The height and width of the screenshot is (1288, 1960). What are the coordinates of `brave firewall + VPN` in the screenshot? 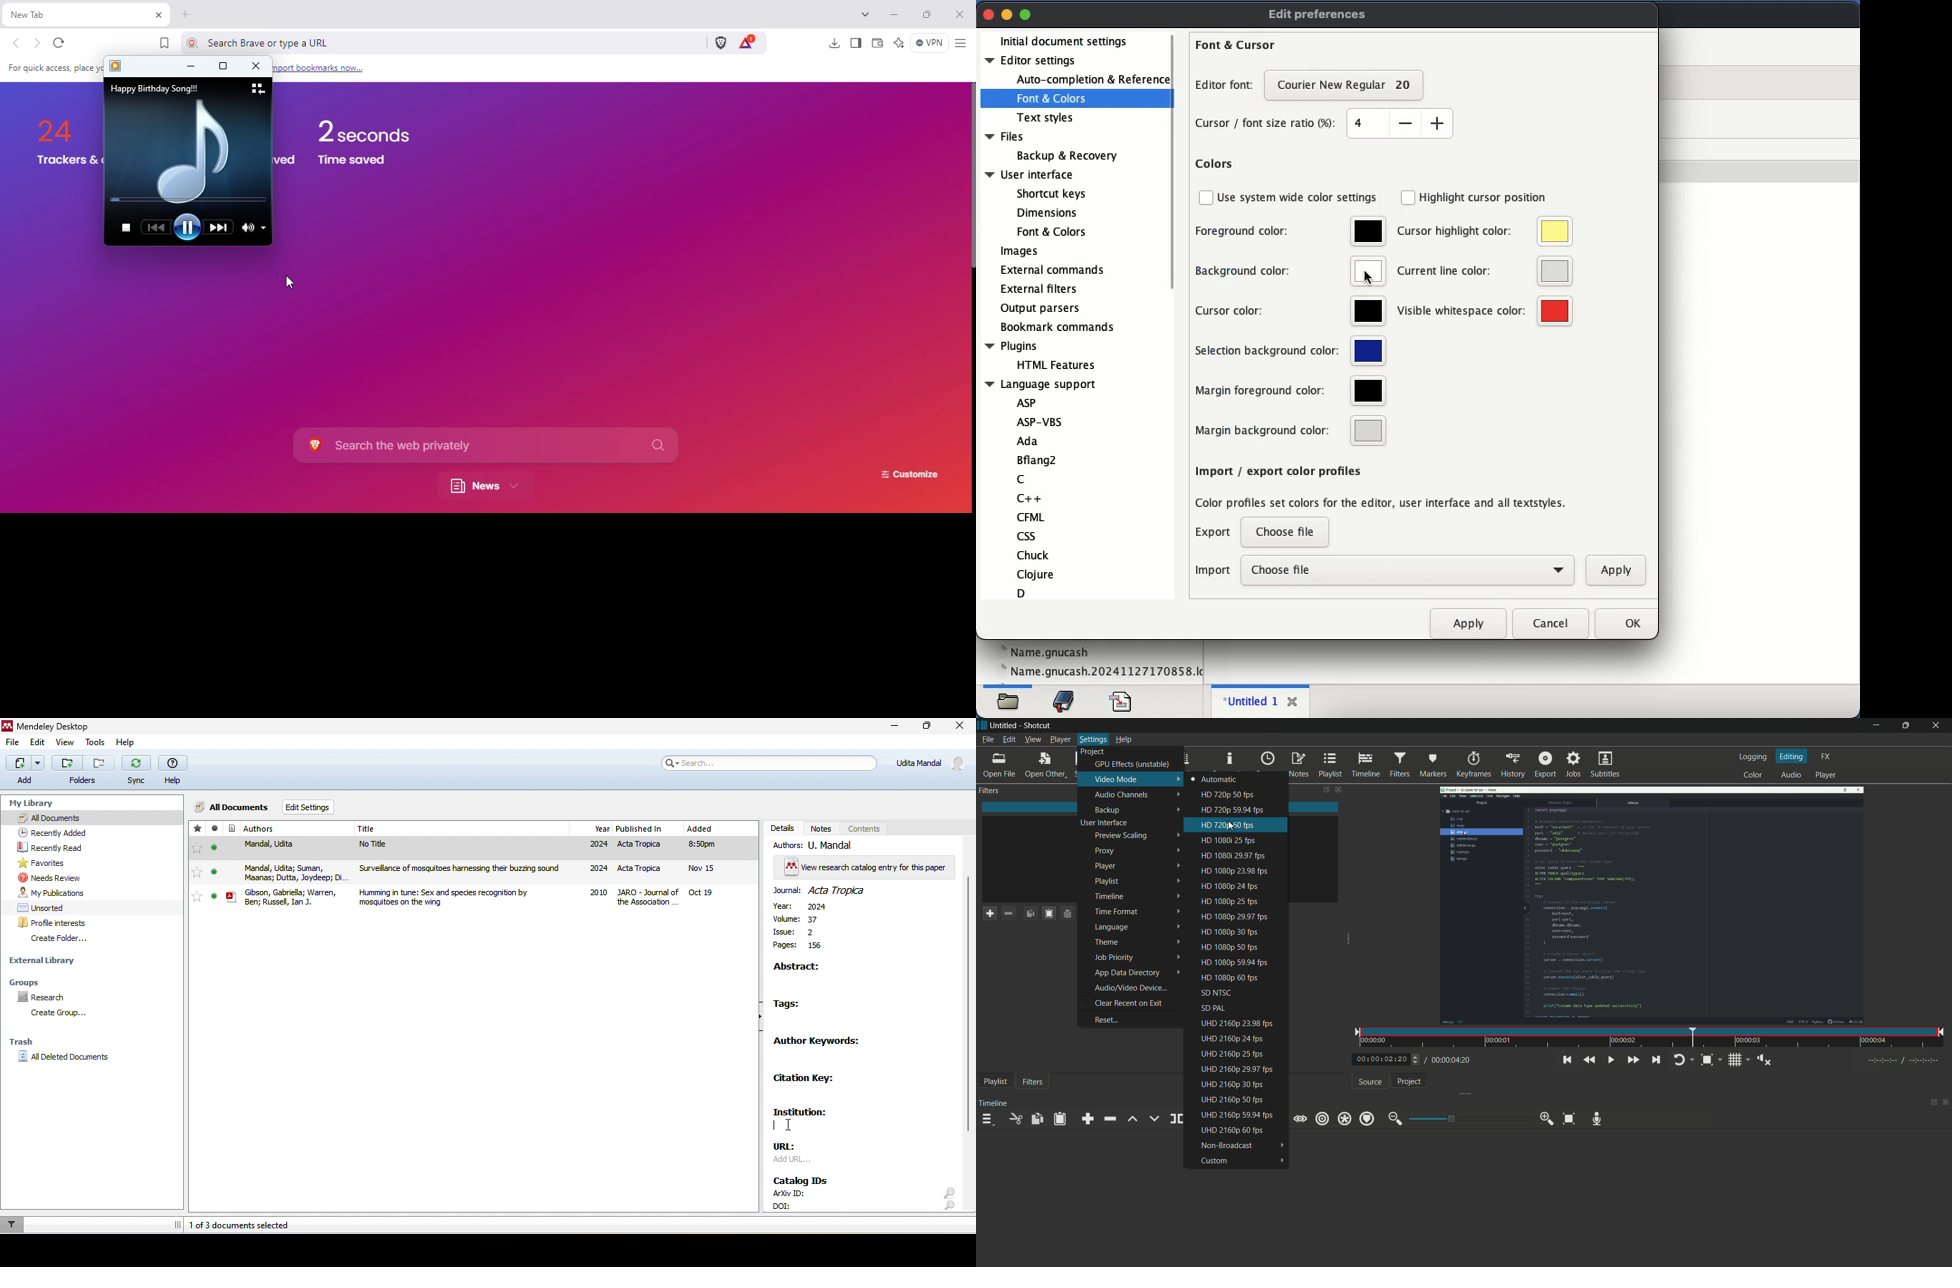 It's located at (929, 42).